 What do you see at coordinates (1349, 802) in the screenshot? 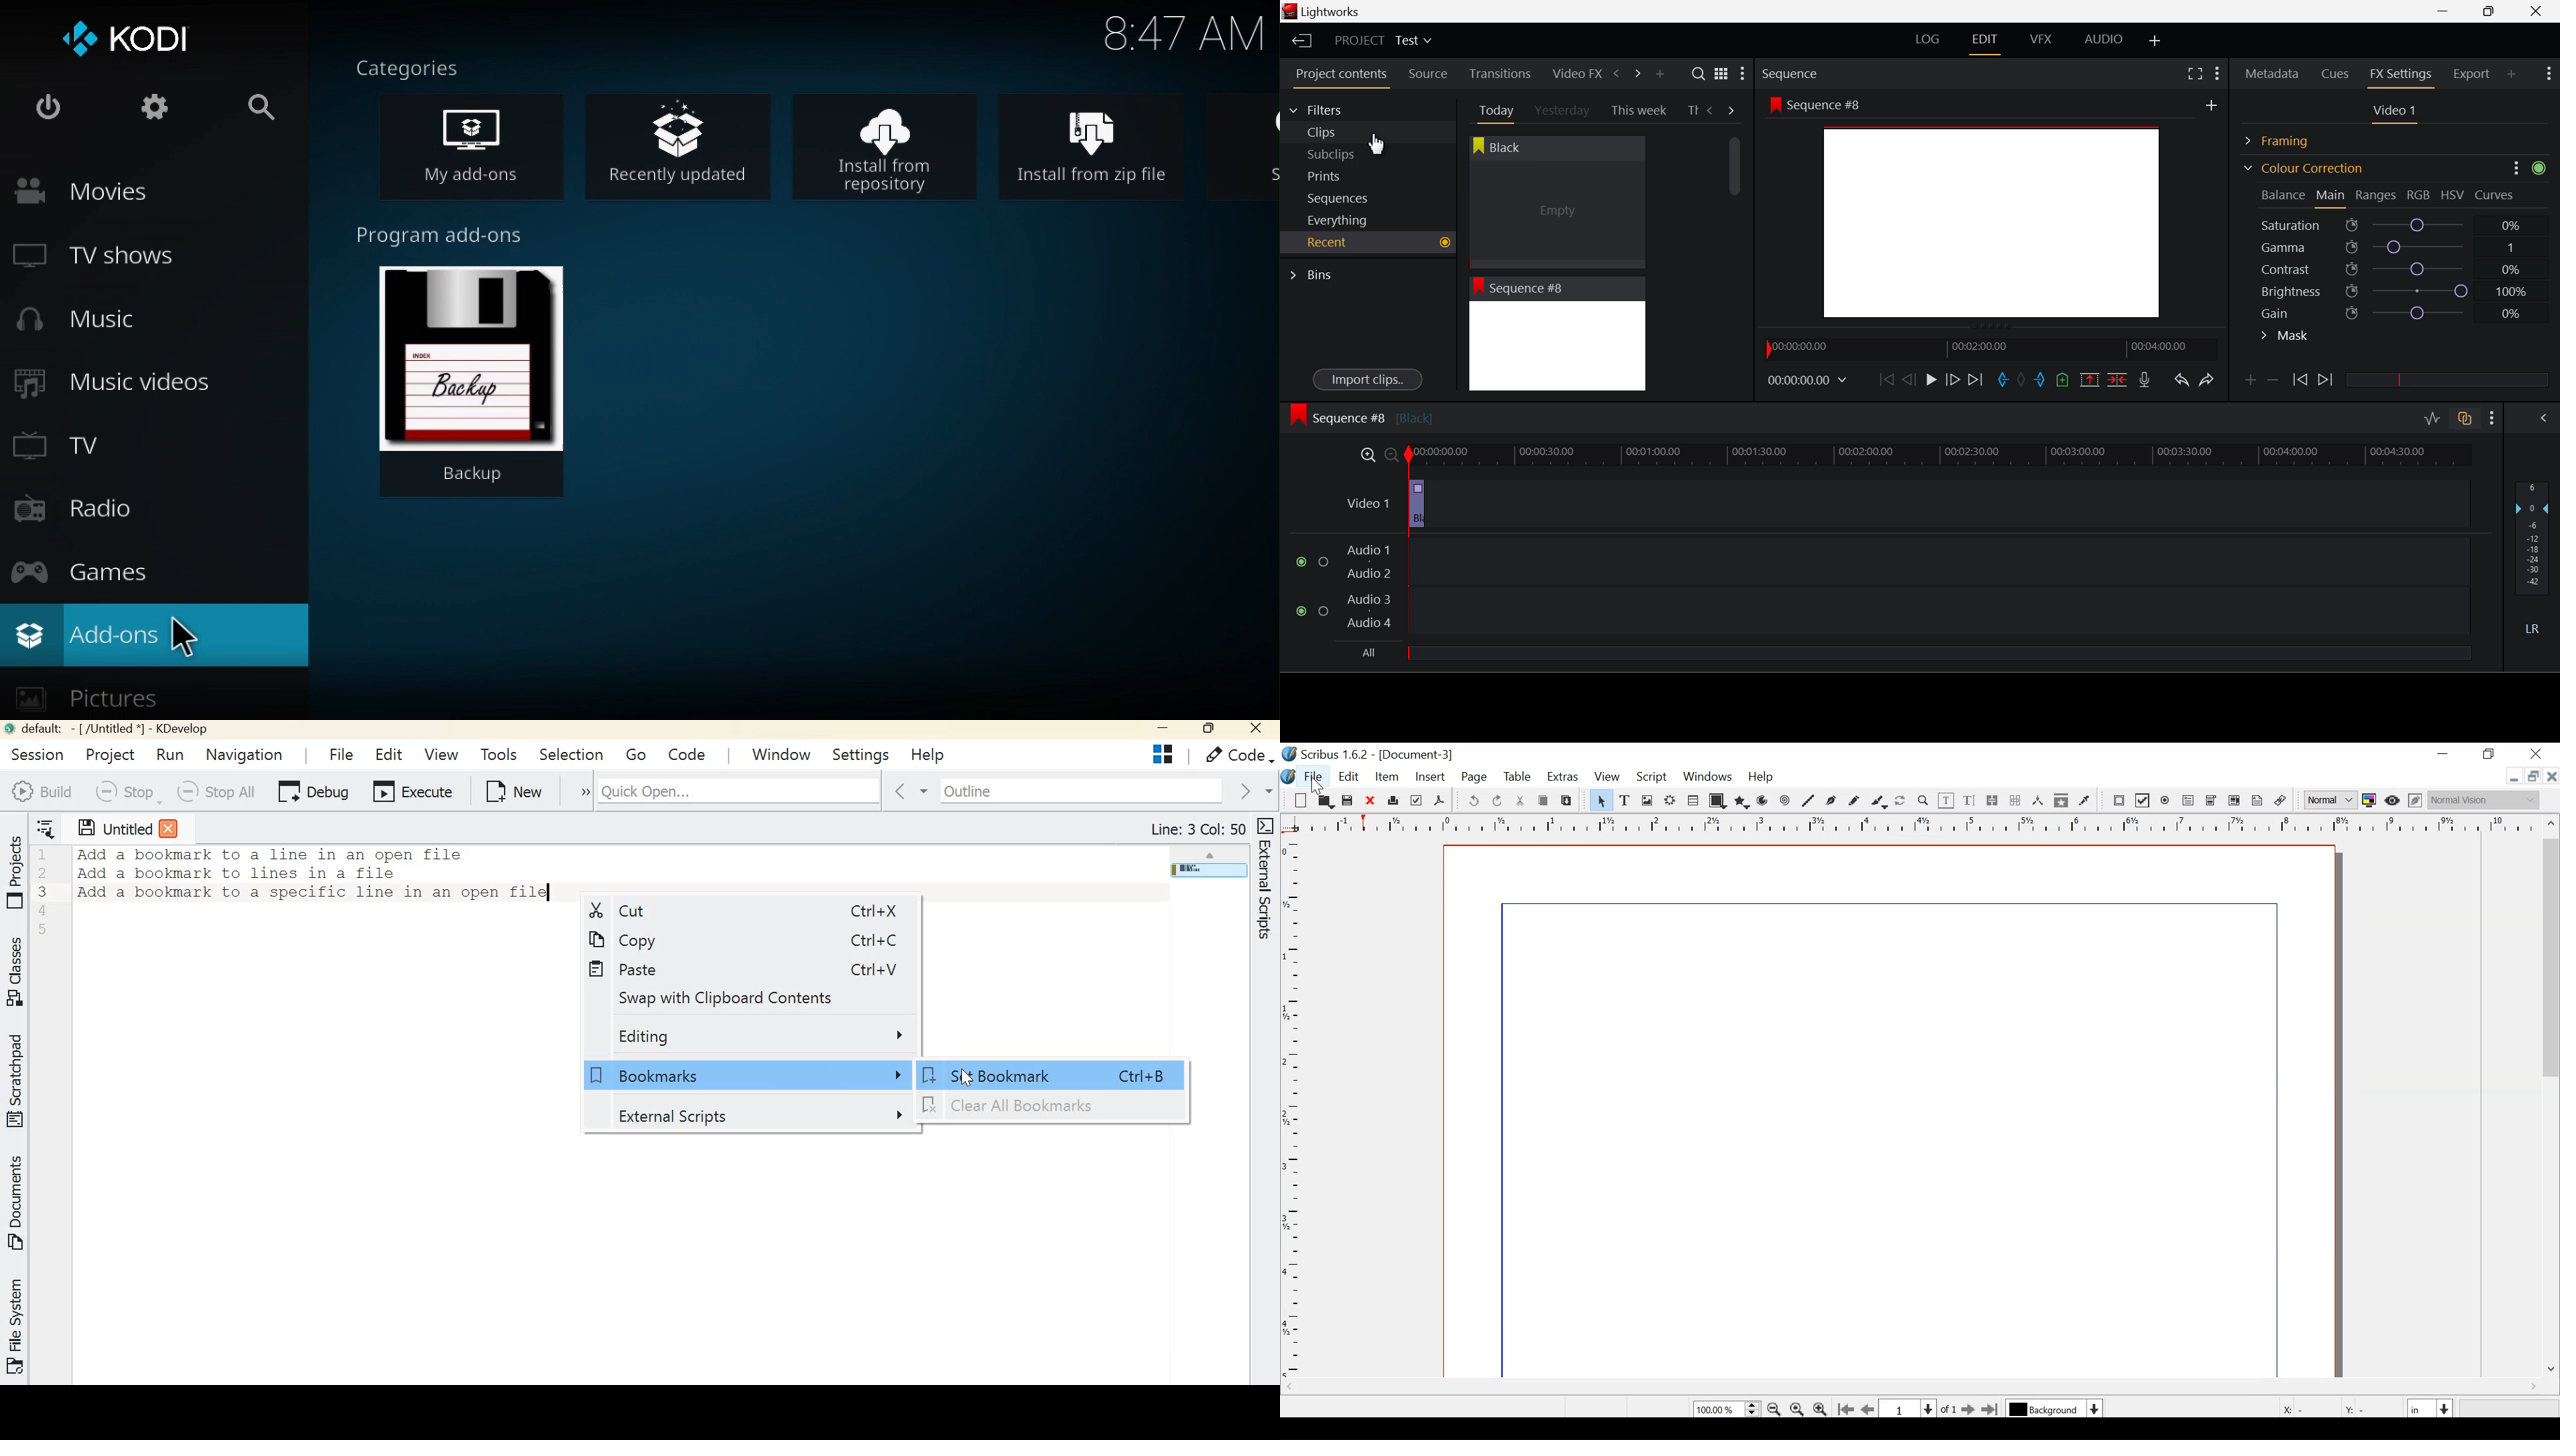
I see `Save` at bounding box center [1349, 802].